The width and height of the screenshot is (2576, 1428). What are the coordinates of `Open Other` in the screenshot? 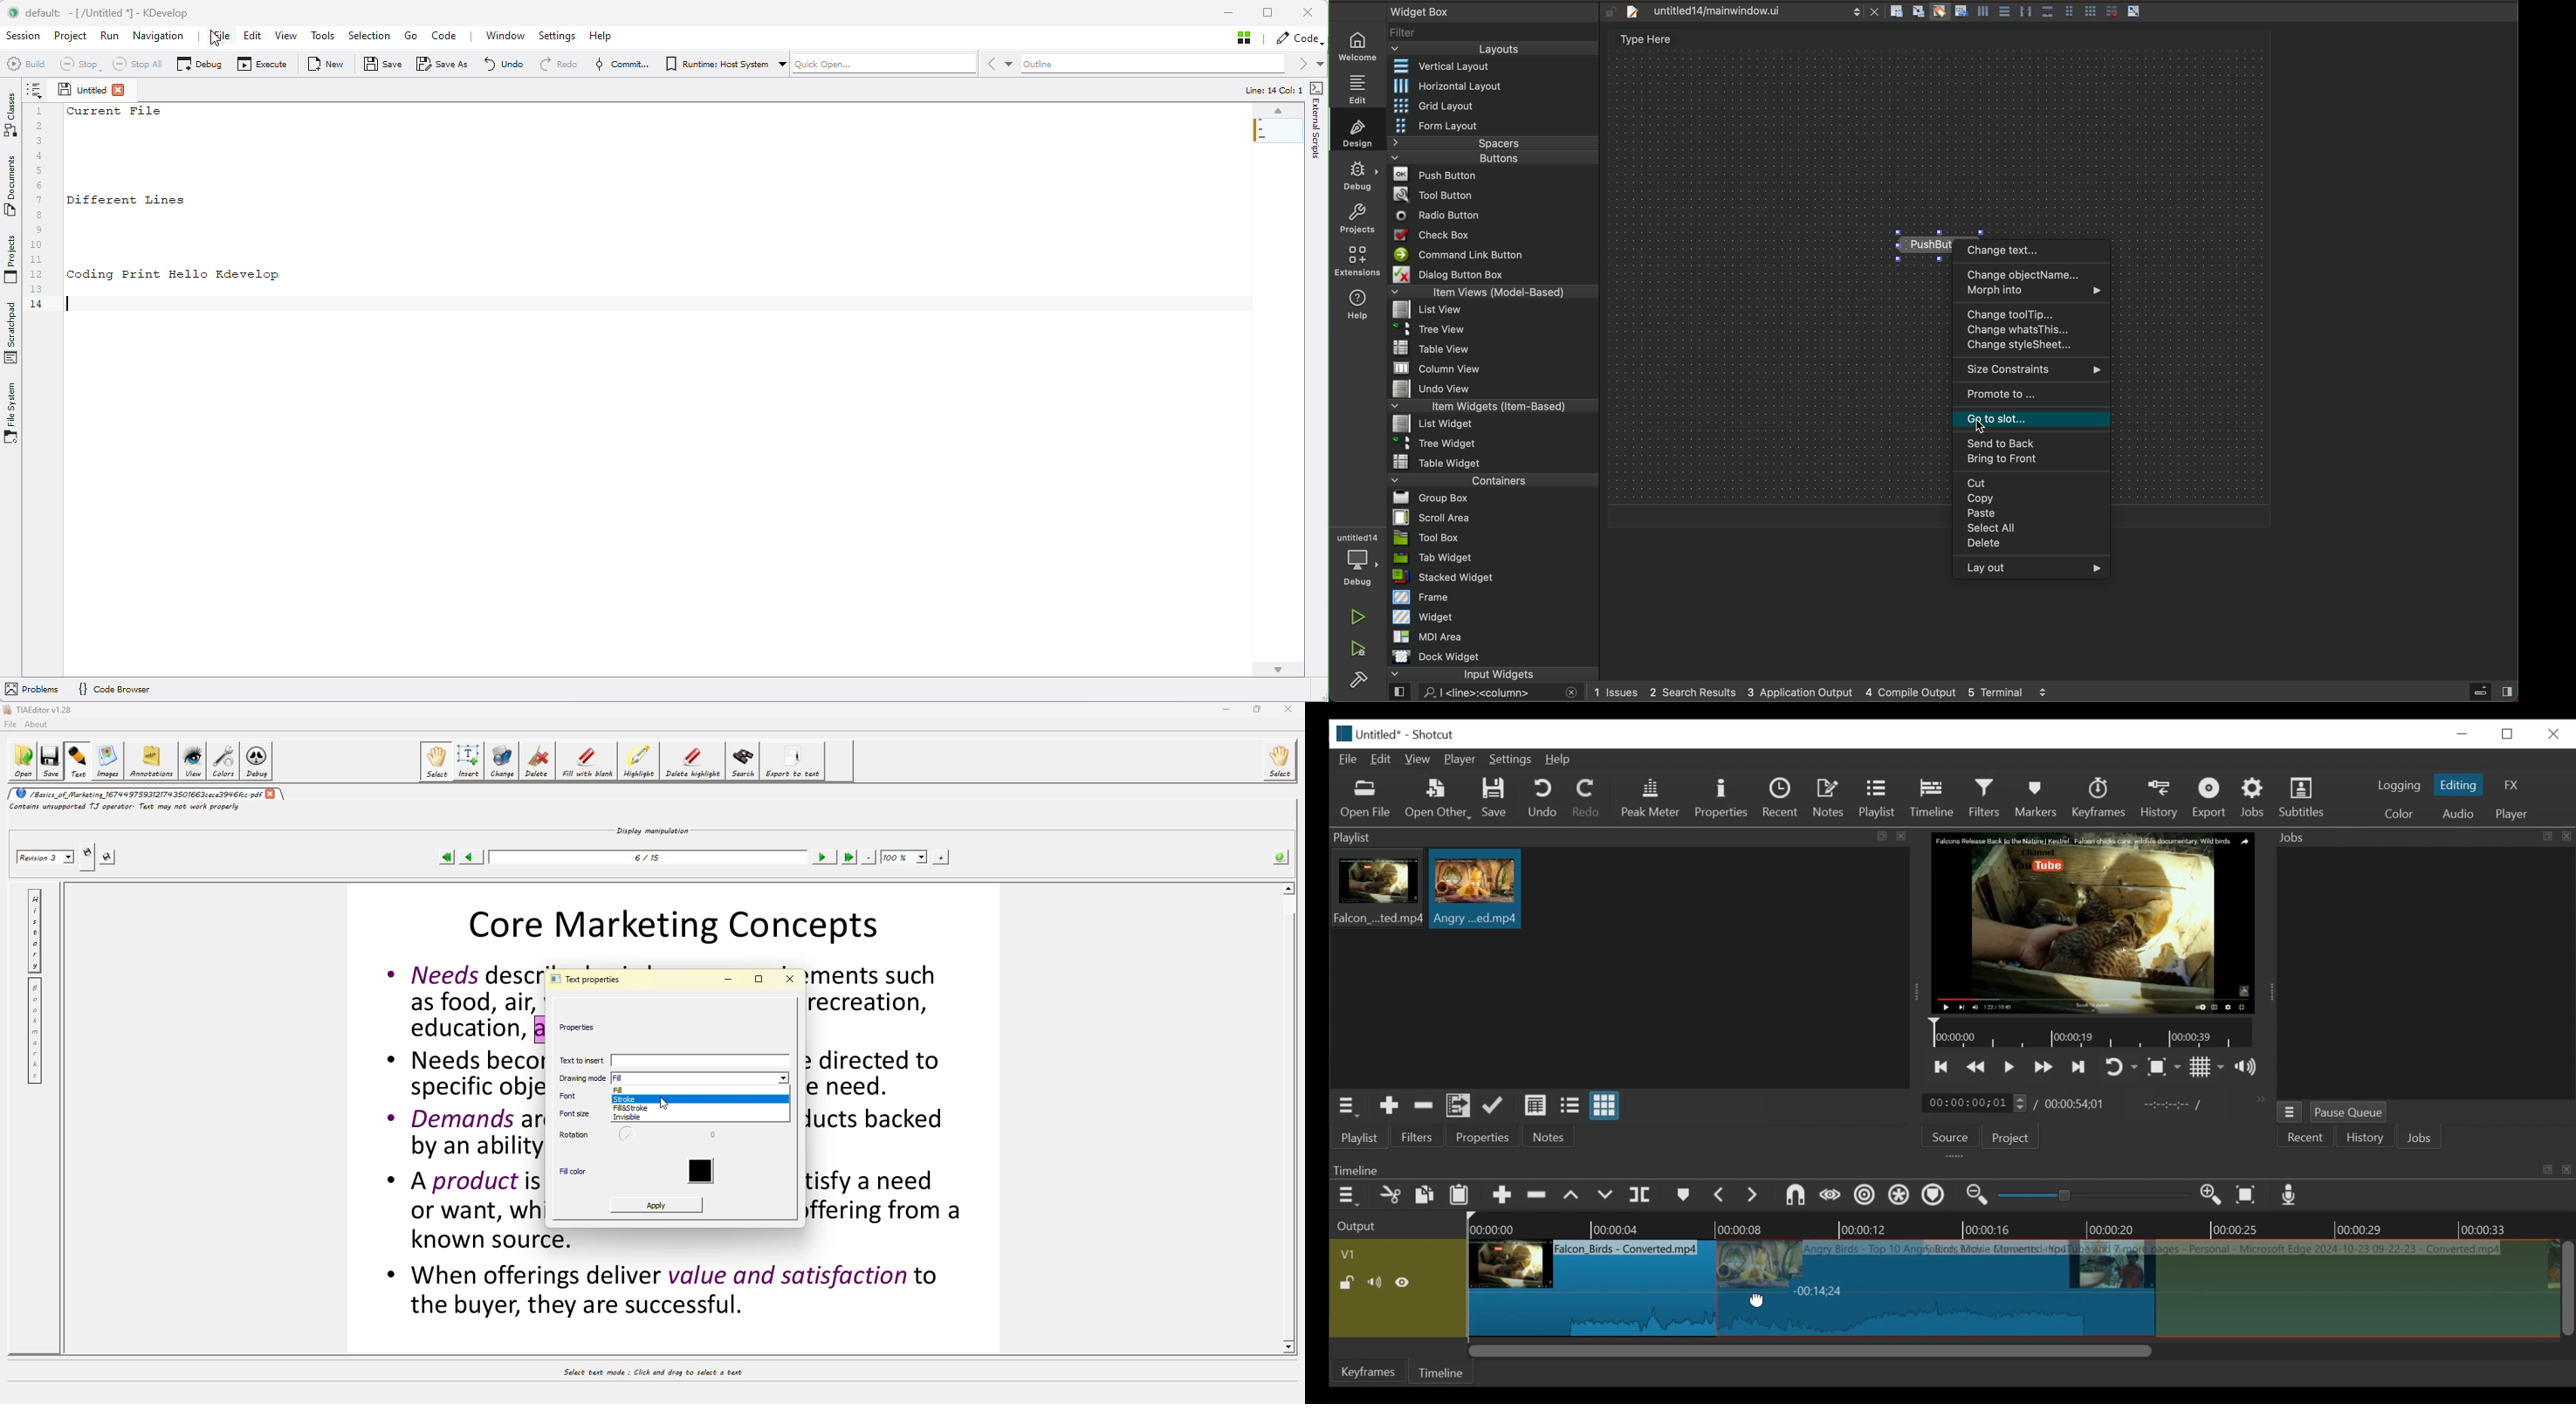 It's located at (1439, 799).